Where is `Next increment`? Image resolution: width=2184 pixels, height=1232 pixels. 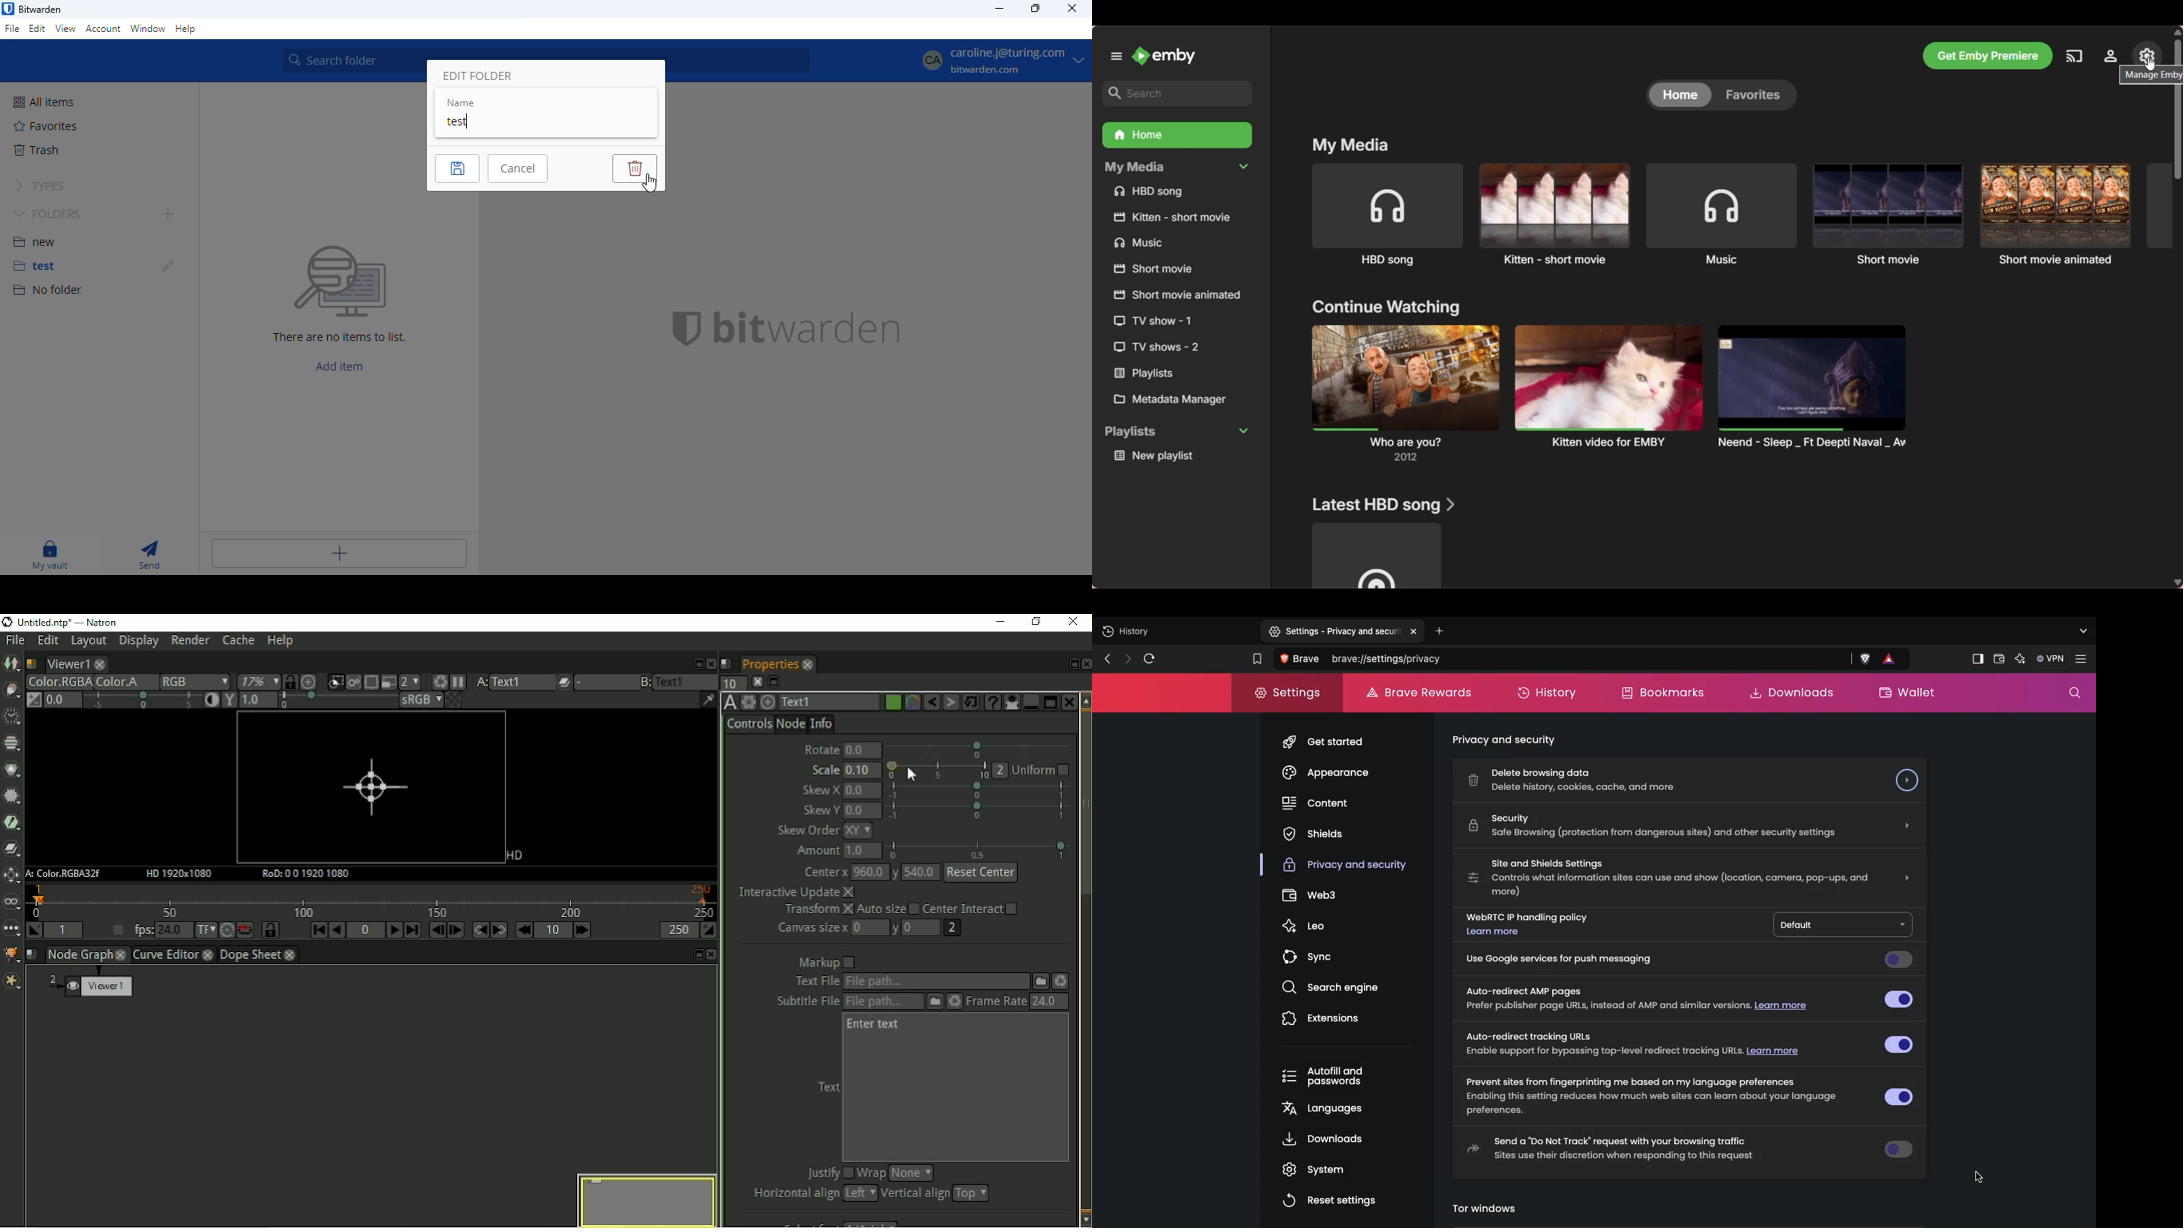
Next increment is located at coordinates (583, 930).